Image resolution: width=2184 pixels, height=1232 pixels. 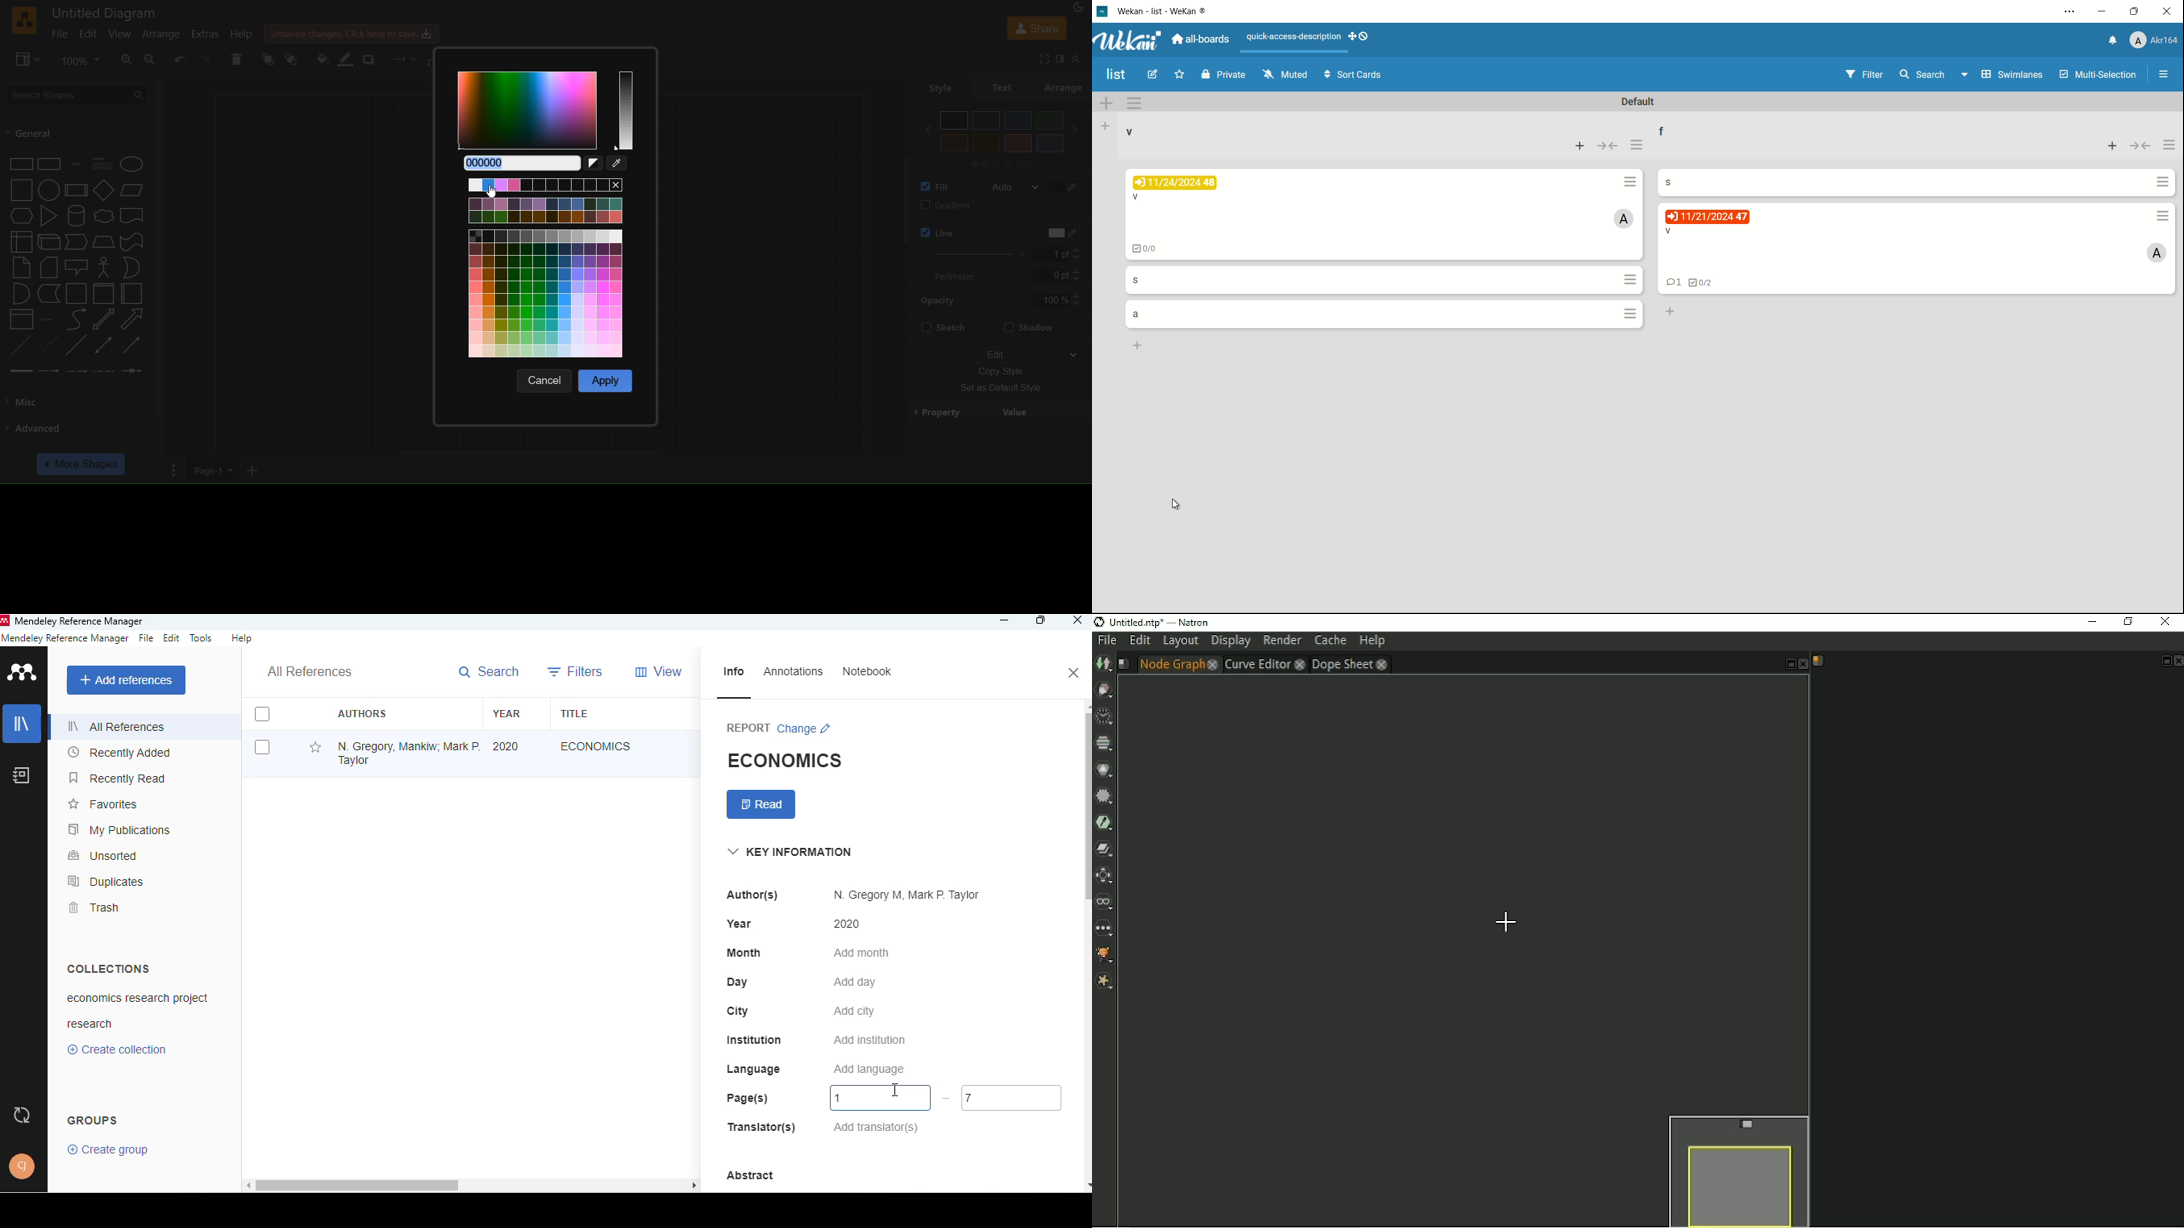 I want to click on , so click(x=753, y=1070).